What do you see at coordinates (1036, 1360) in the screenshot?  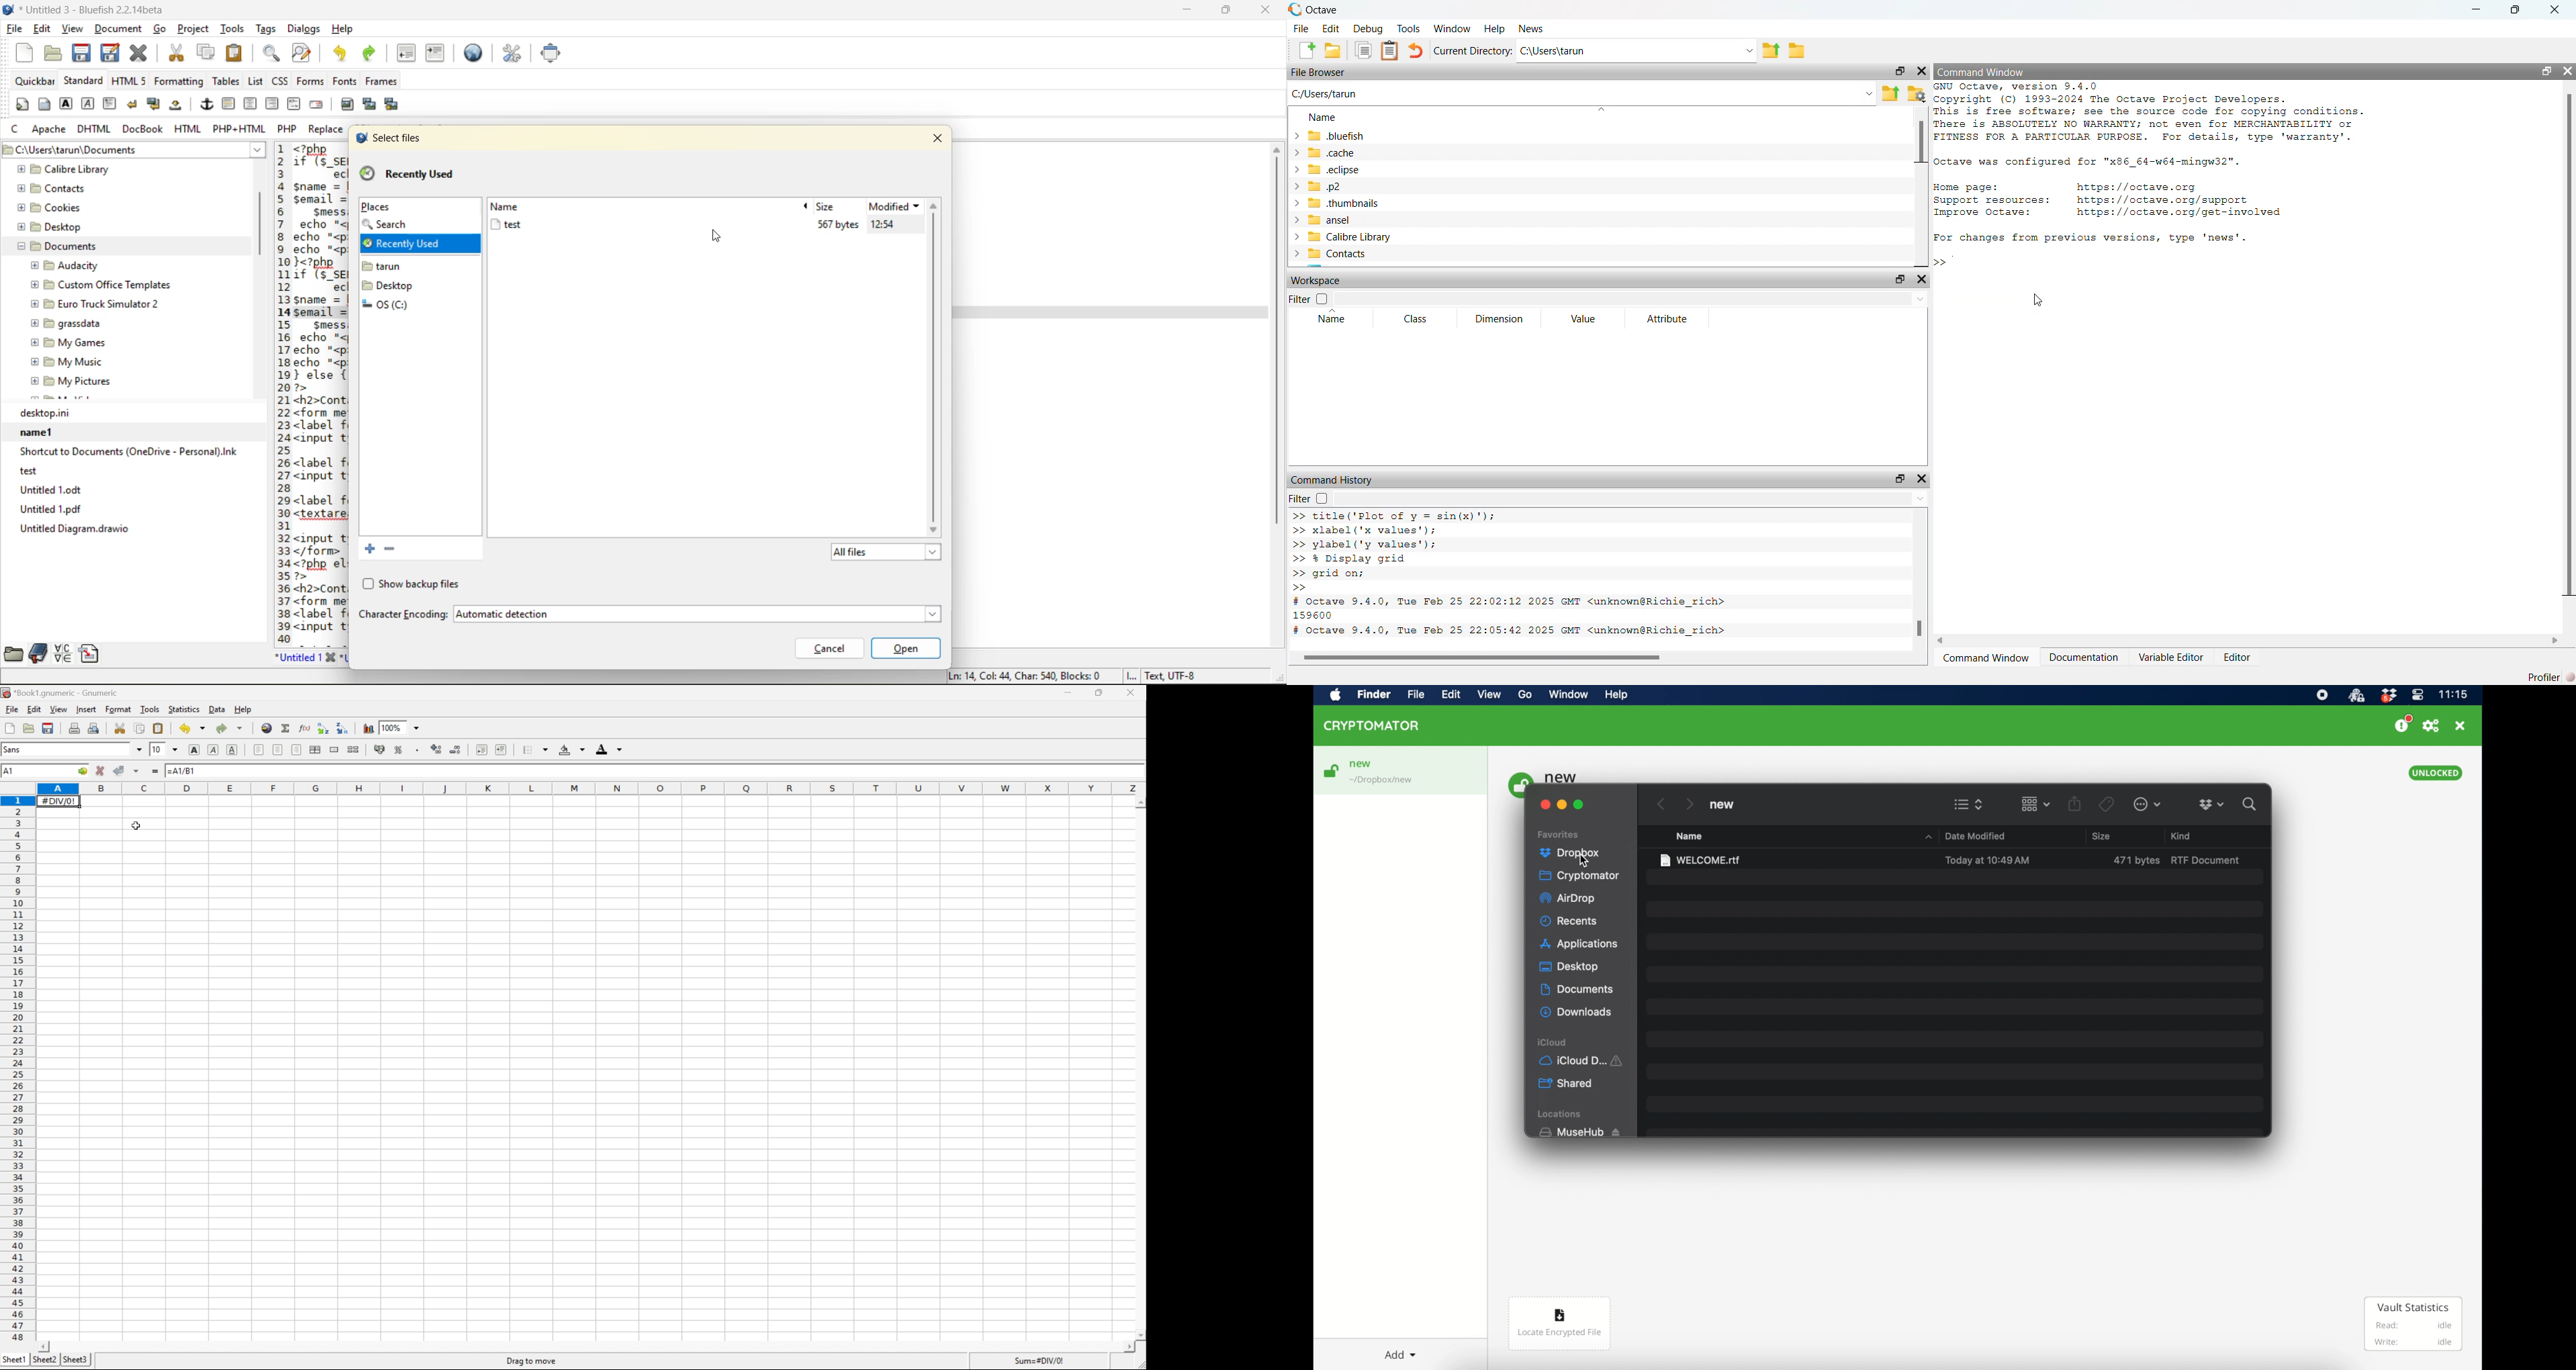 I see `Sum=#DIV/0!` at bounding box center [1036, 1360].